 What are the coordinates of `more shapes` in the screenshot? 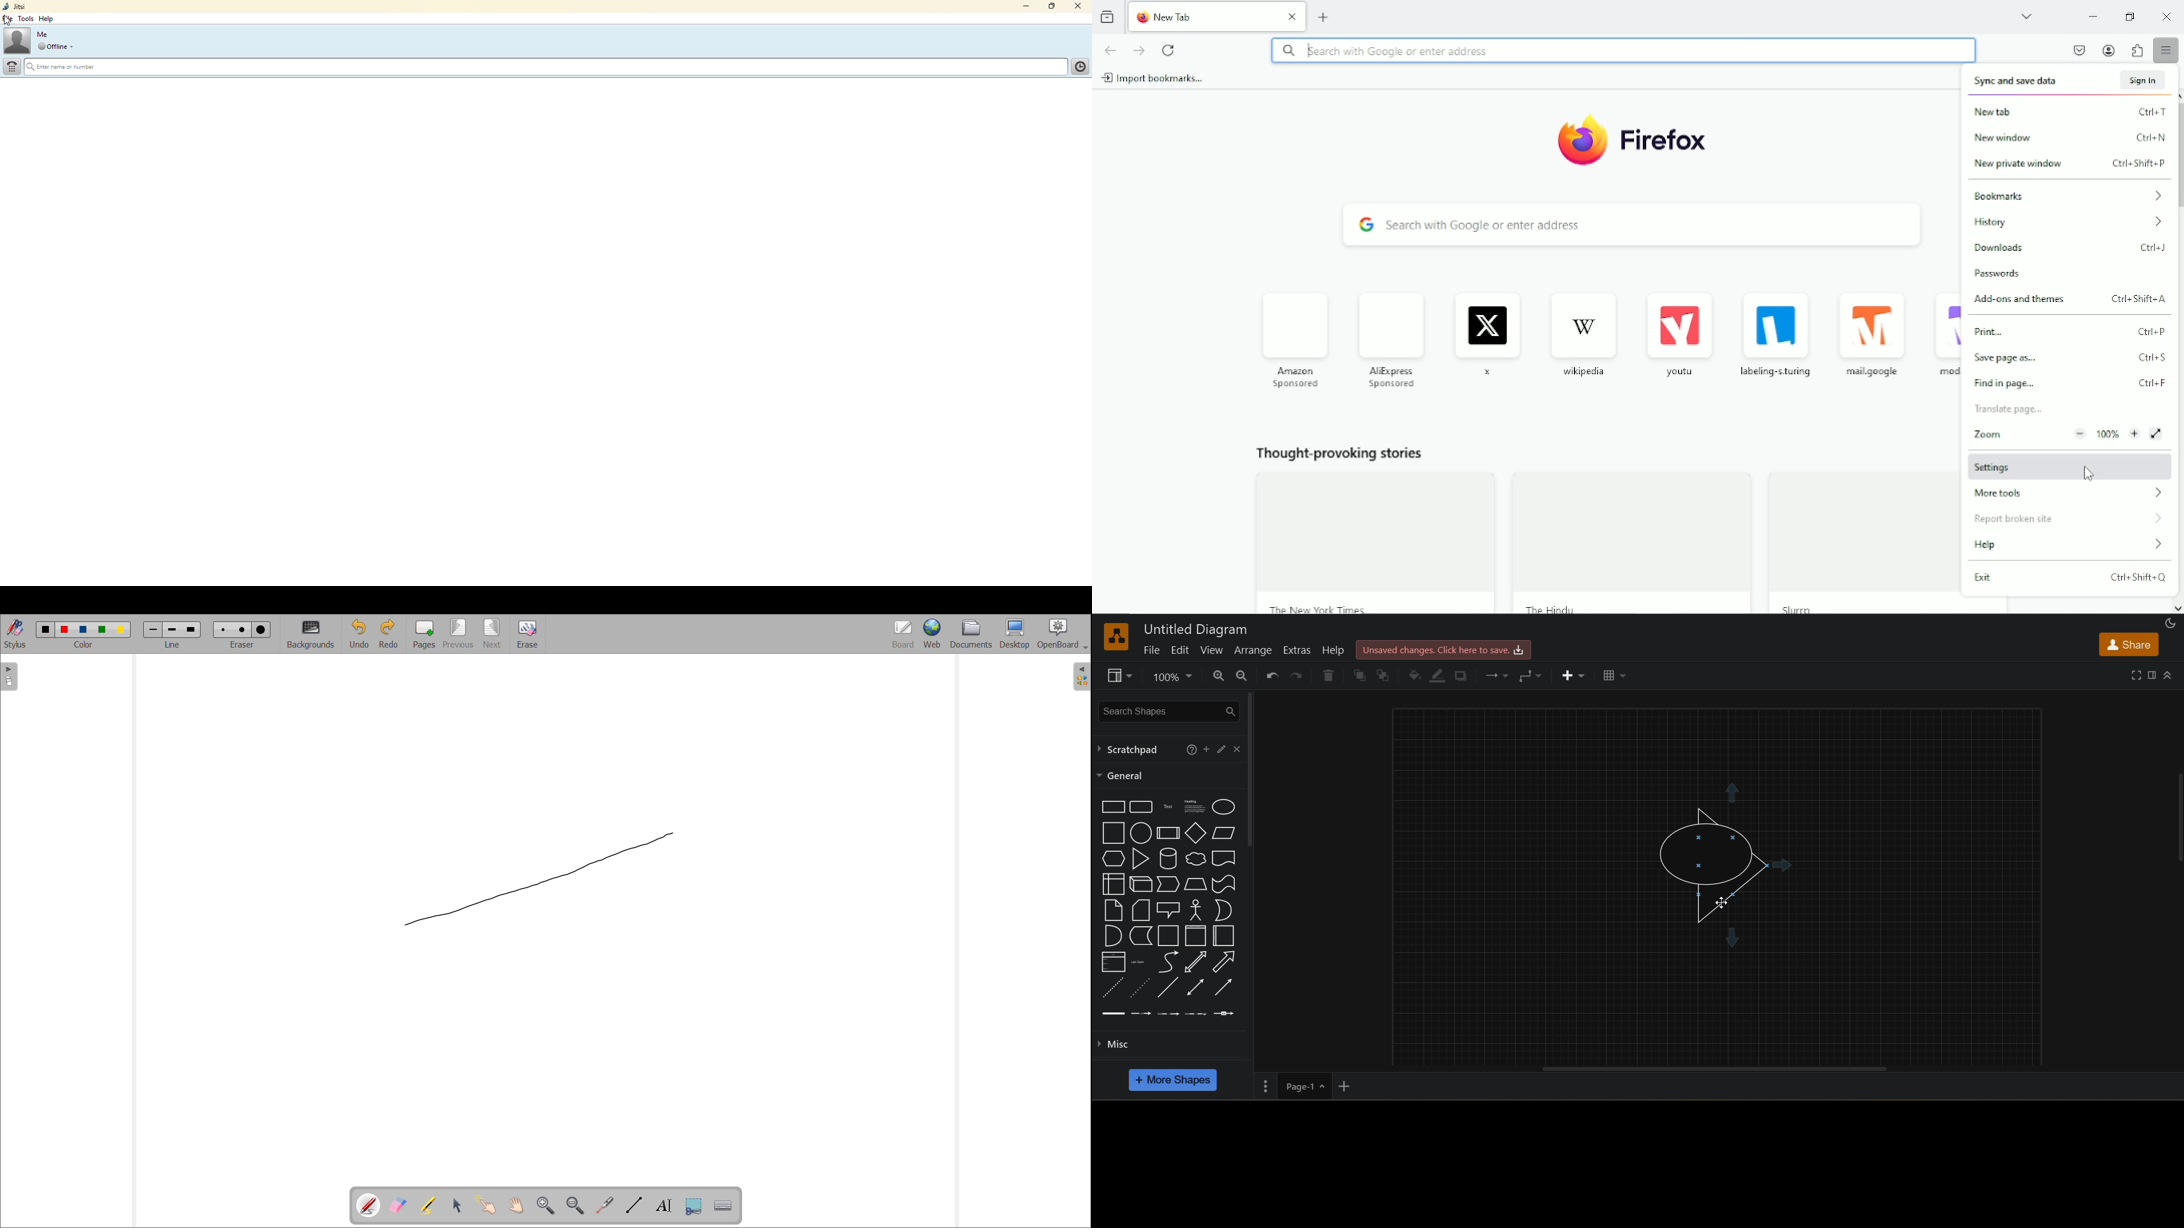 It's located at (1174, 1081).